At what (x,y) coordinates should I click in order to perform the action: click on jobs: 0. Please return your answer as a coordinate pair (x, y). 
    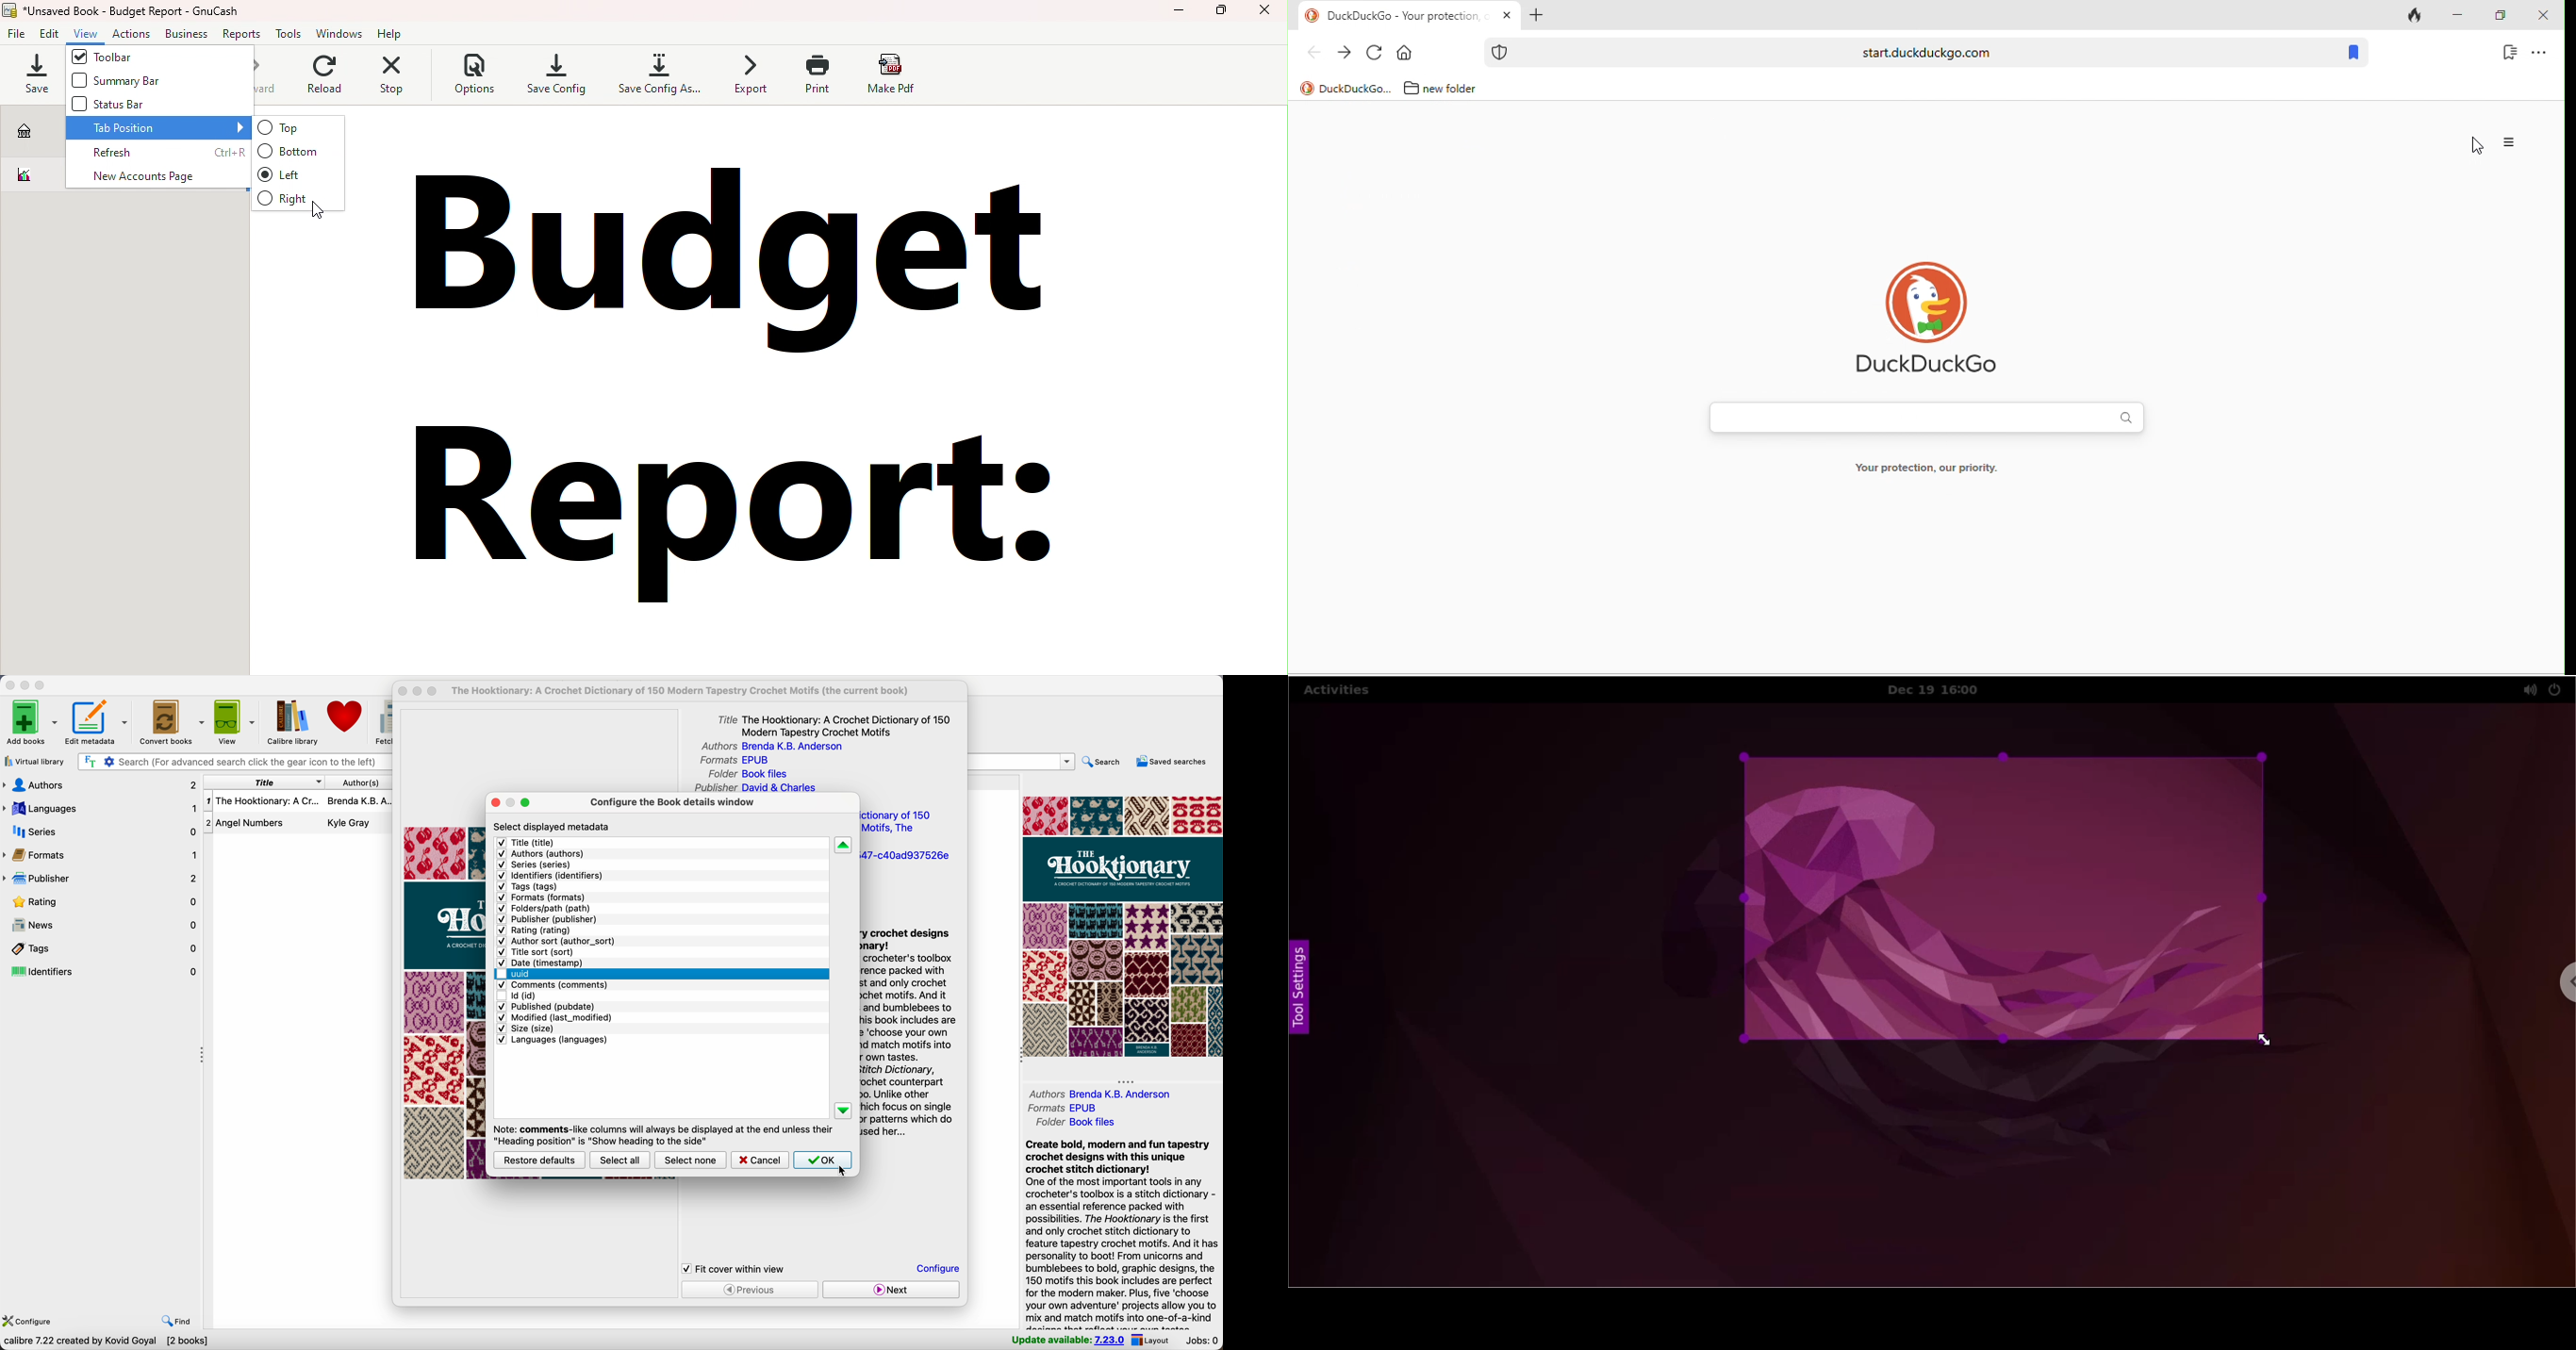
    Looking at the image, I should click on (1201, 1341).